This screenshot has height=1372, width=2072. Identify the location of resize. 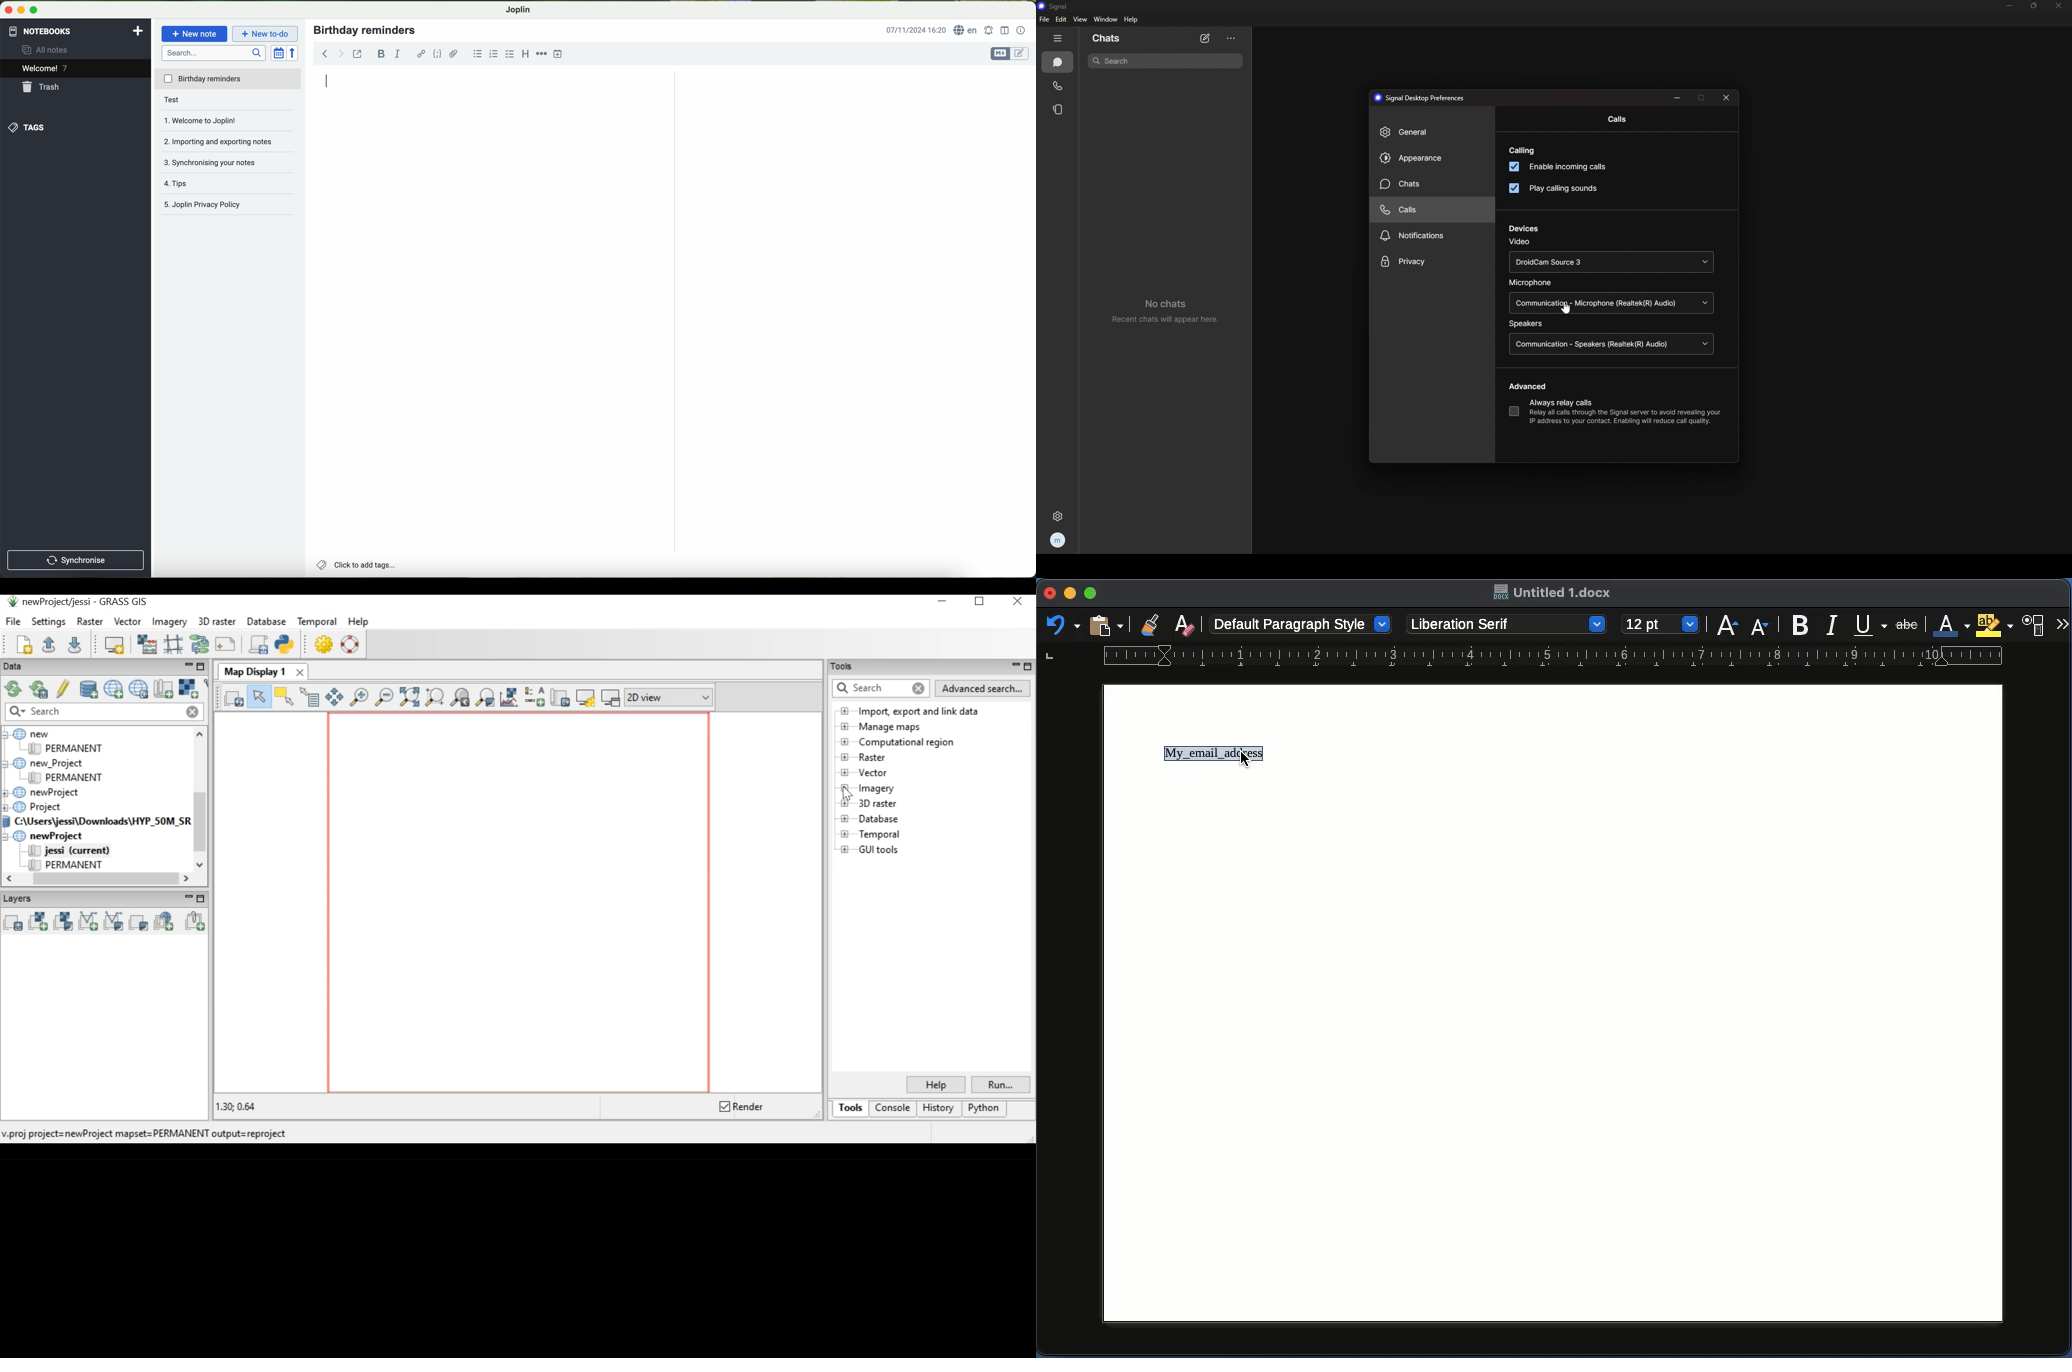
(1677, 98).